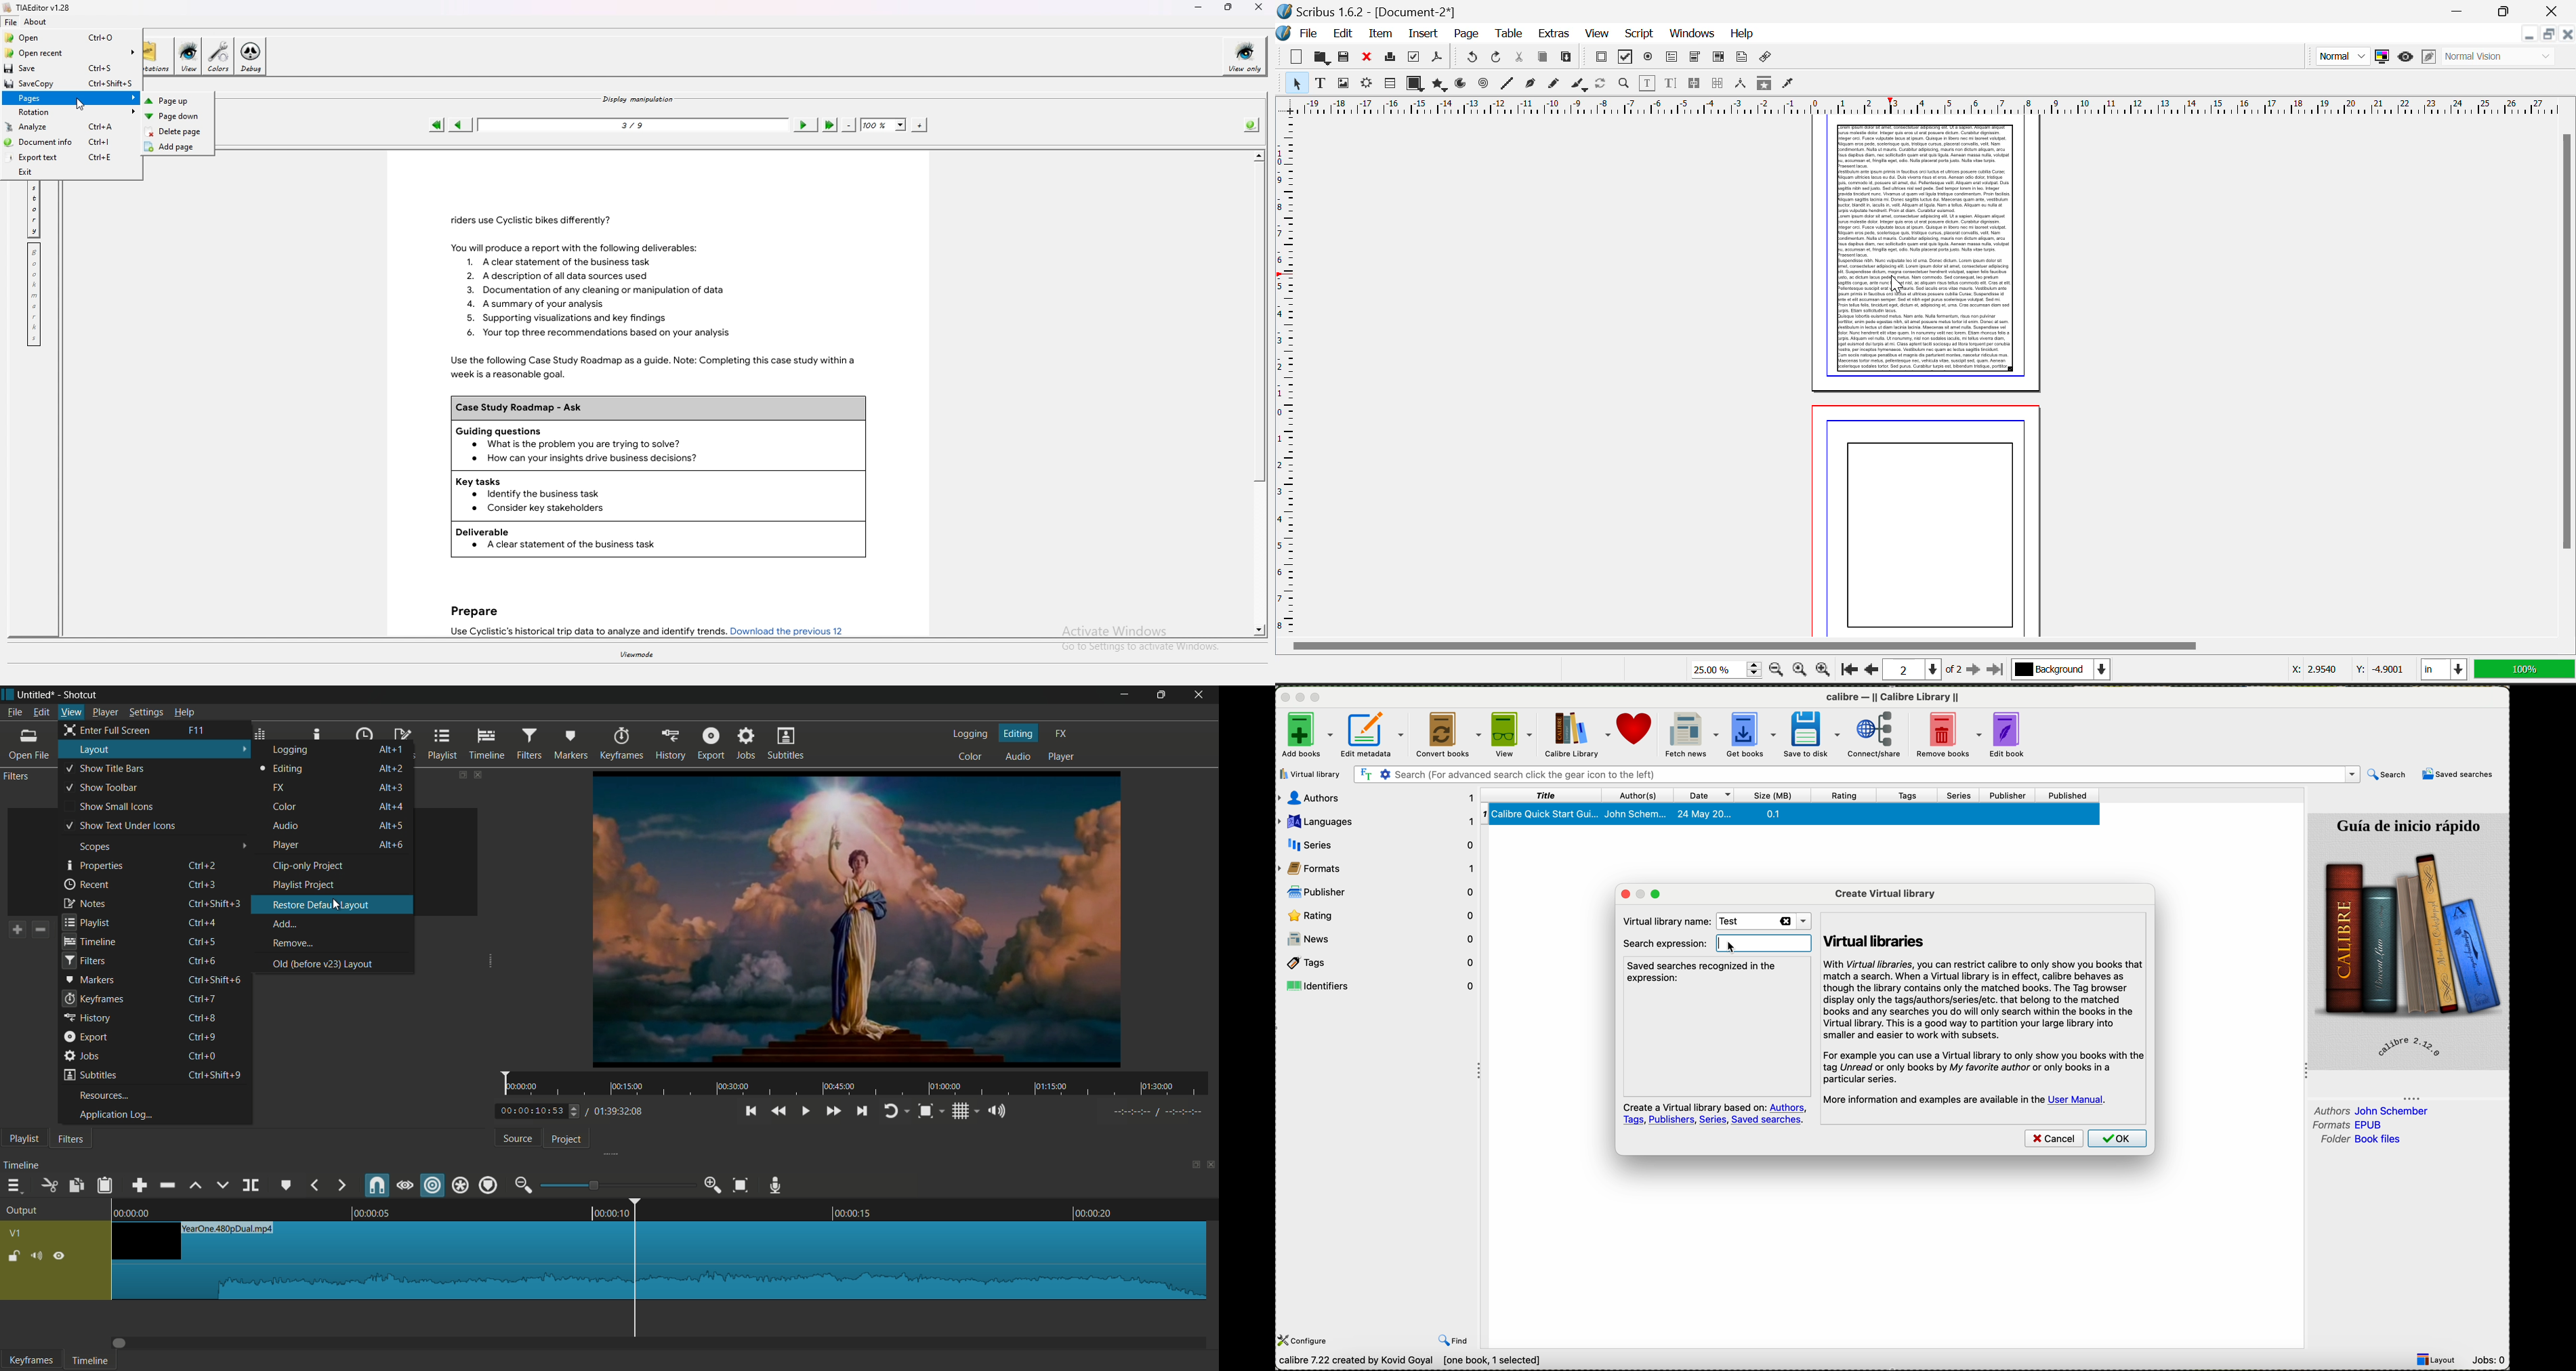  I want to click on close filters, so click(477, 774).